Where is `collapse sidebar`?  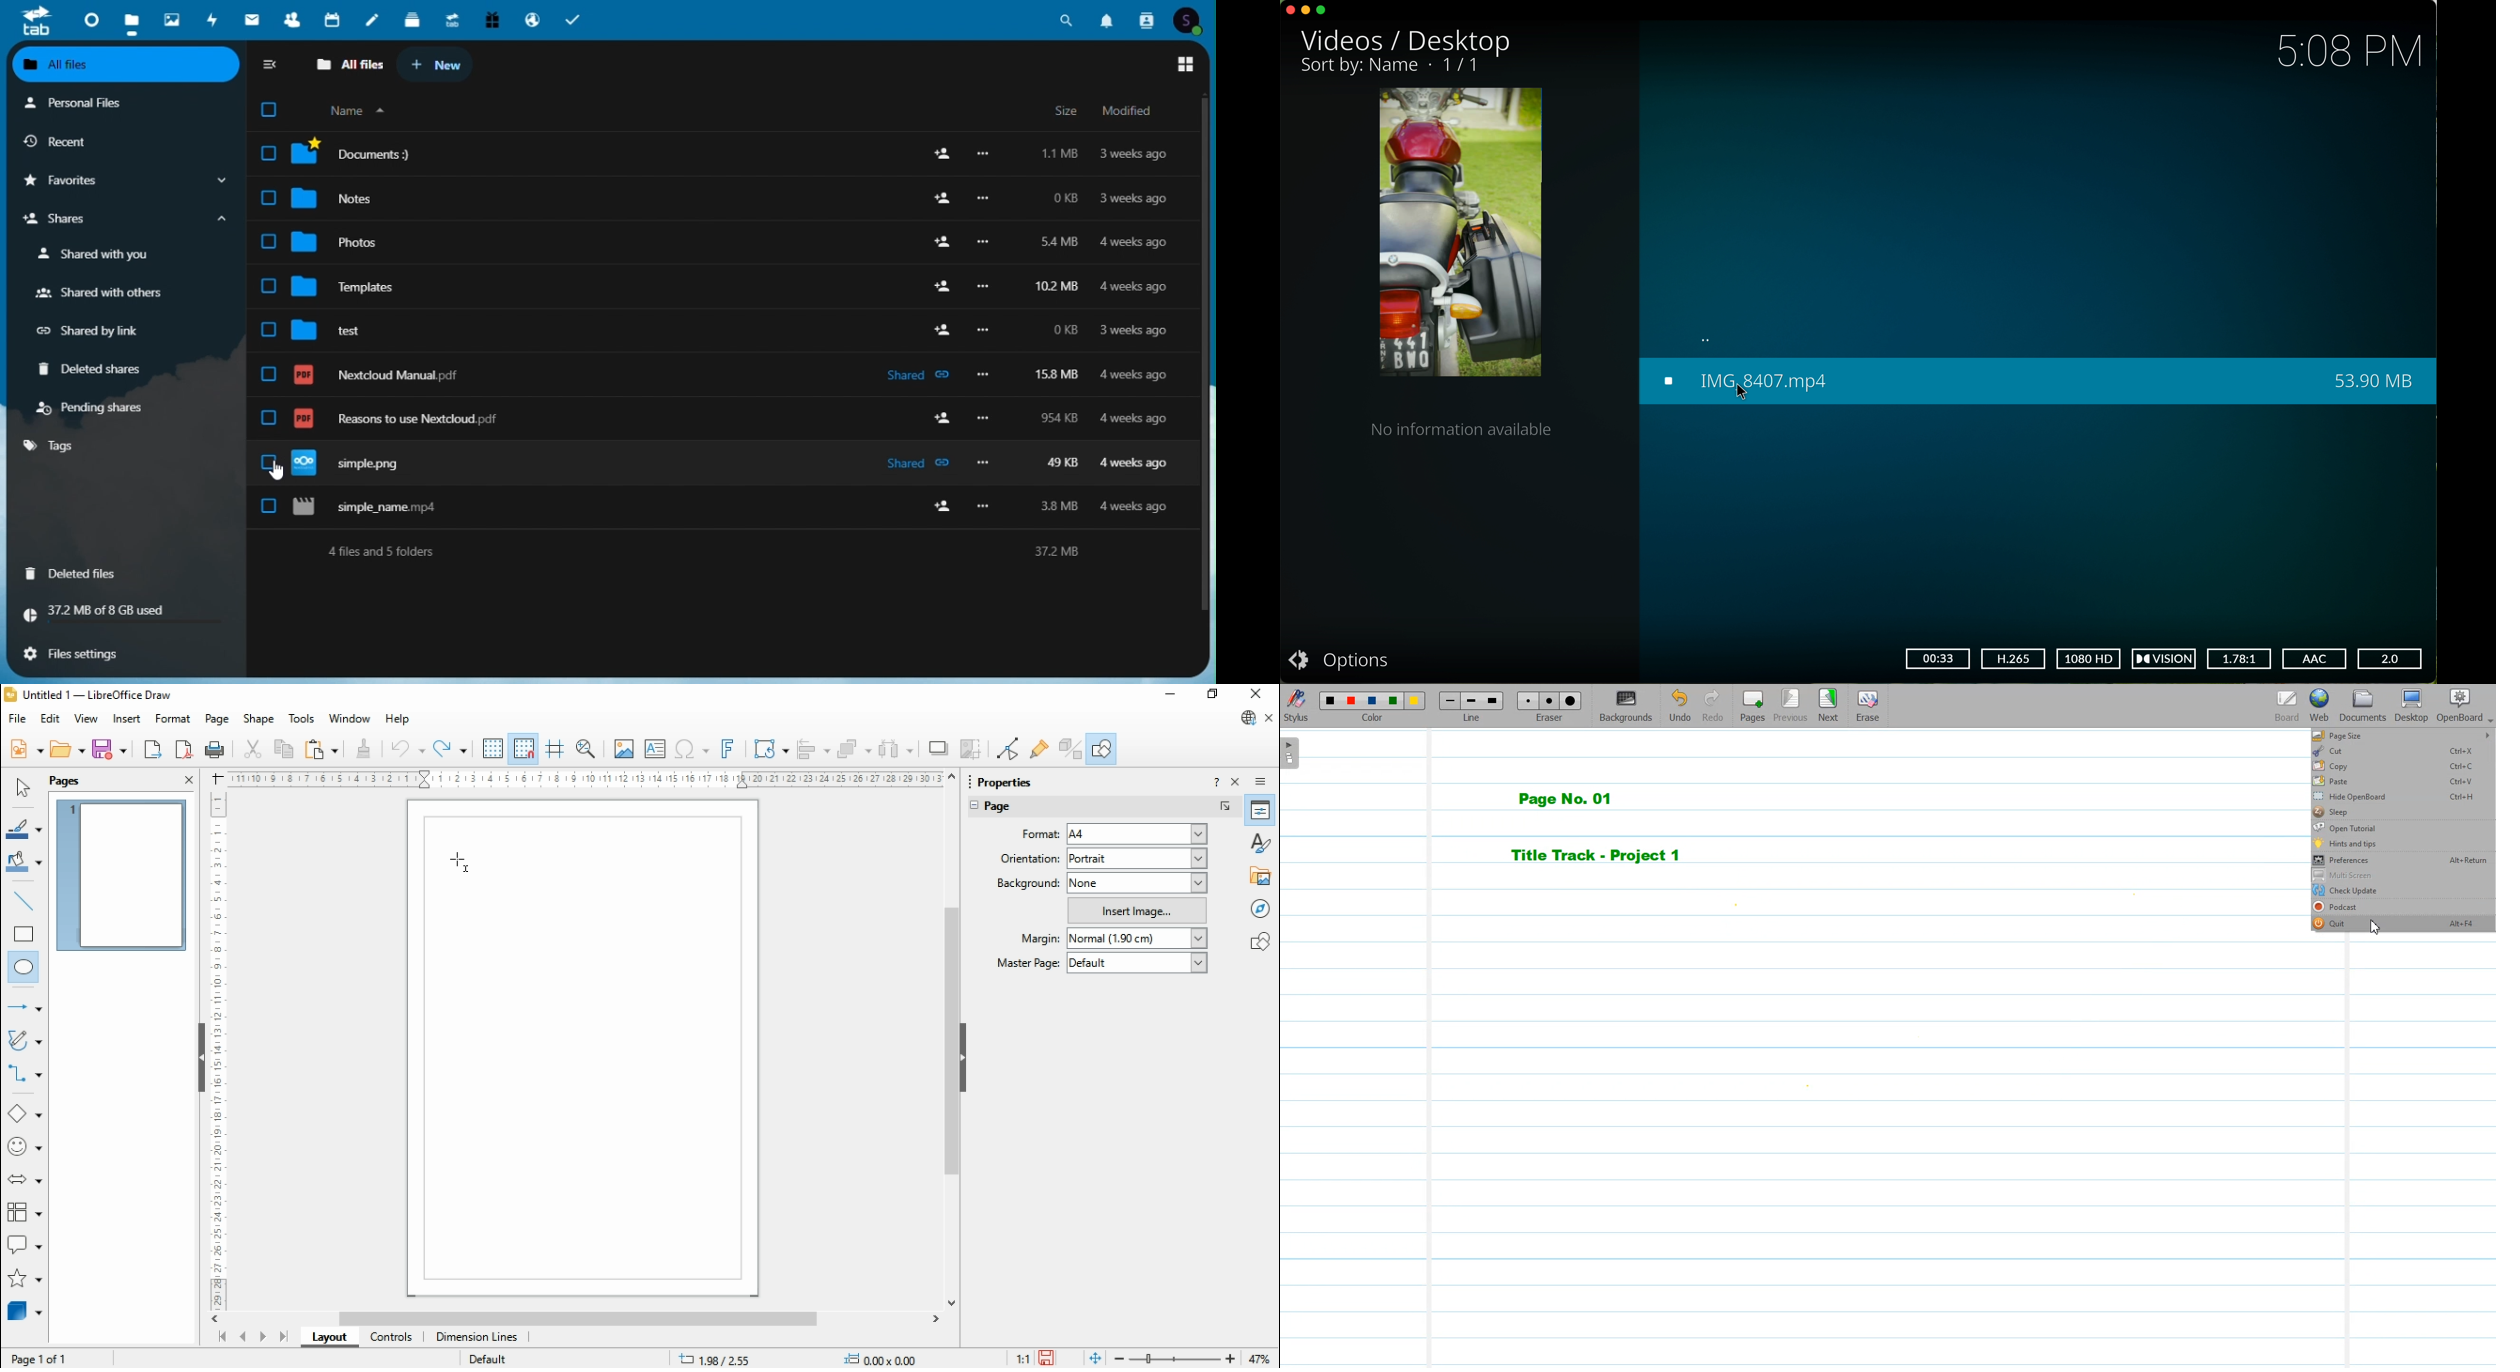
collapse sidebar is located at coordinates (272, 66).